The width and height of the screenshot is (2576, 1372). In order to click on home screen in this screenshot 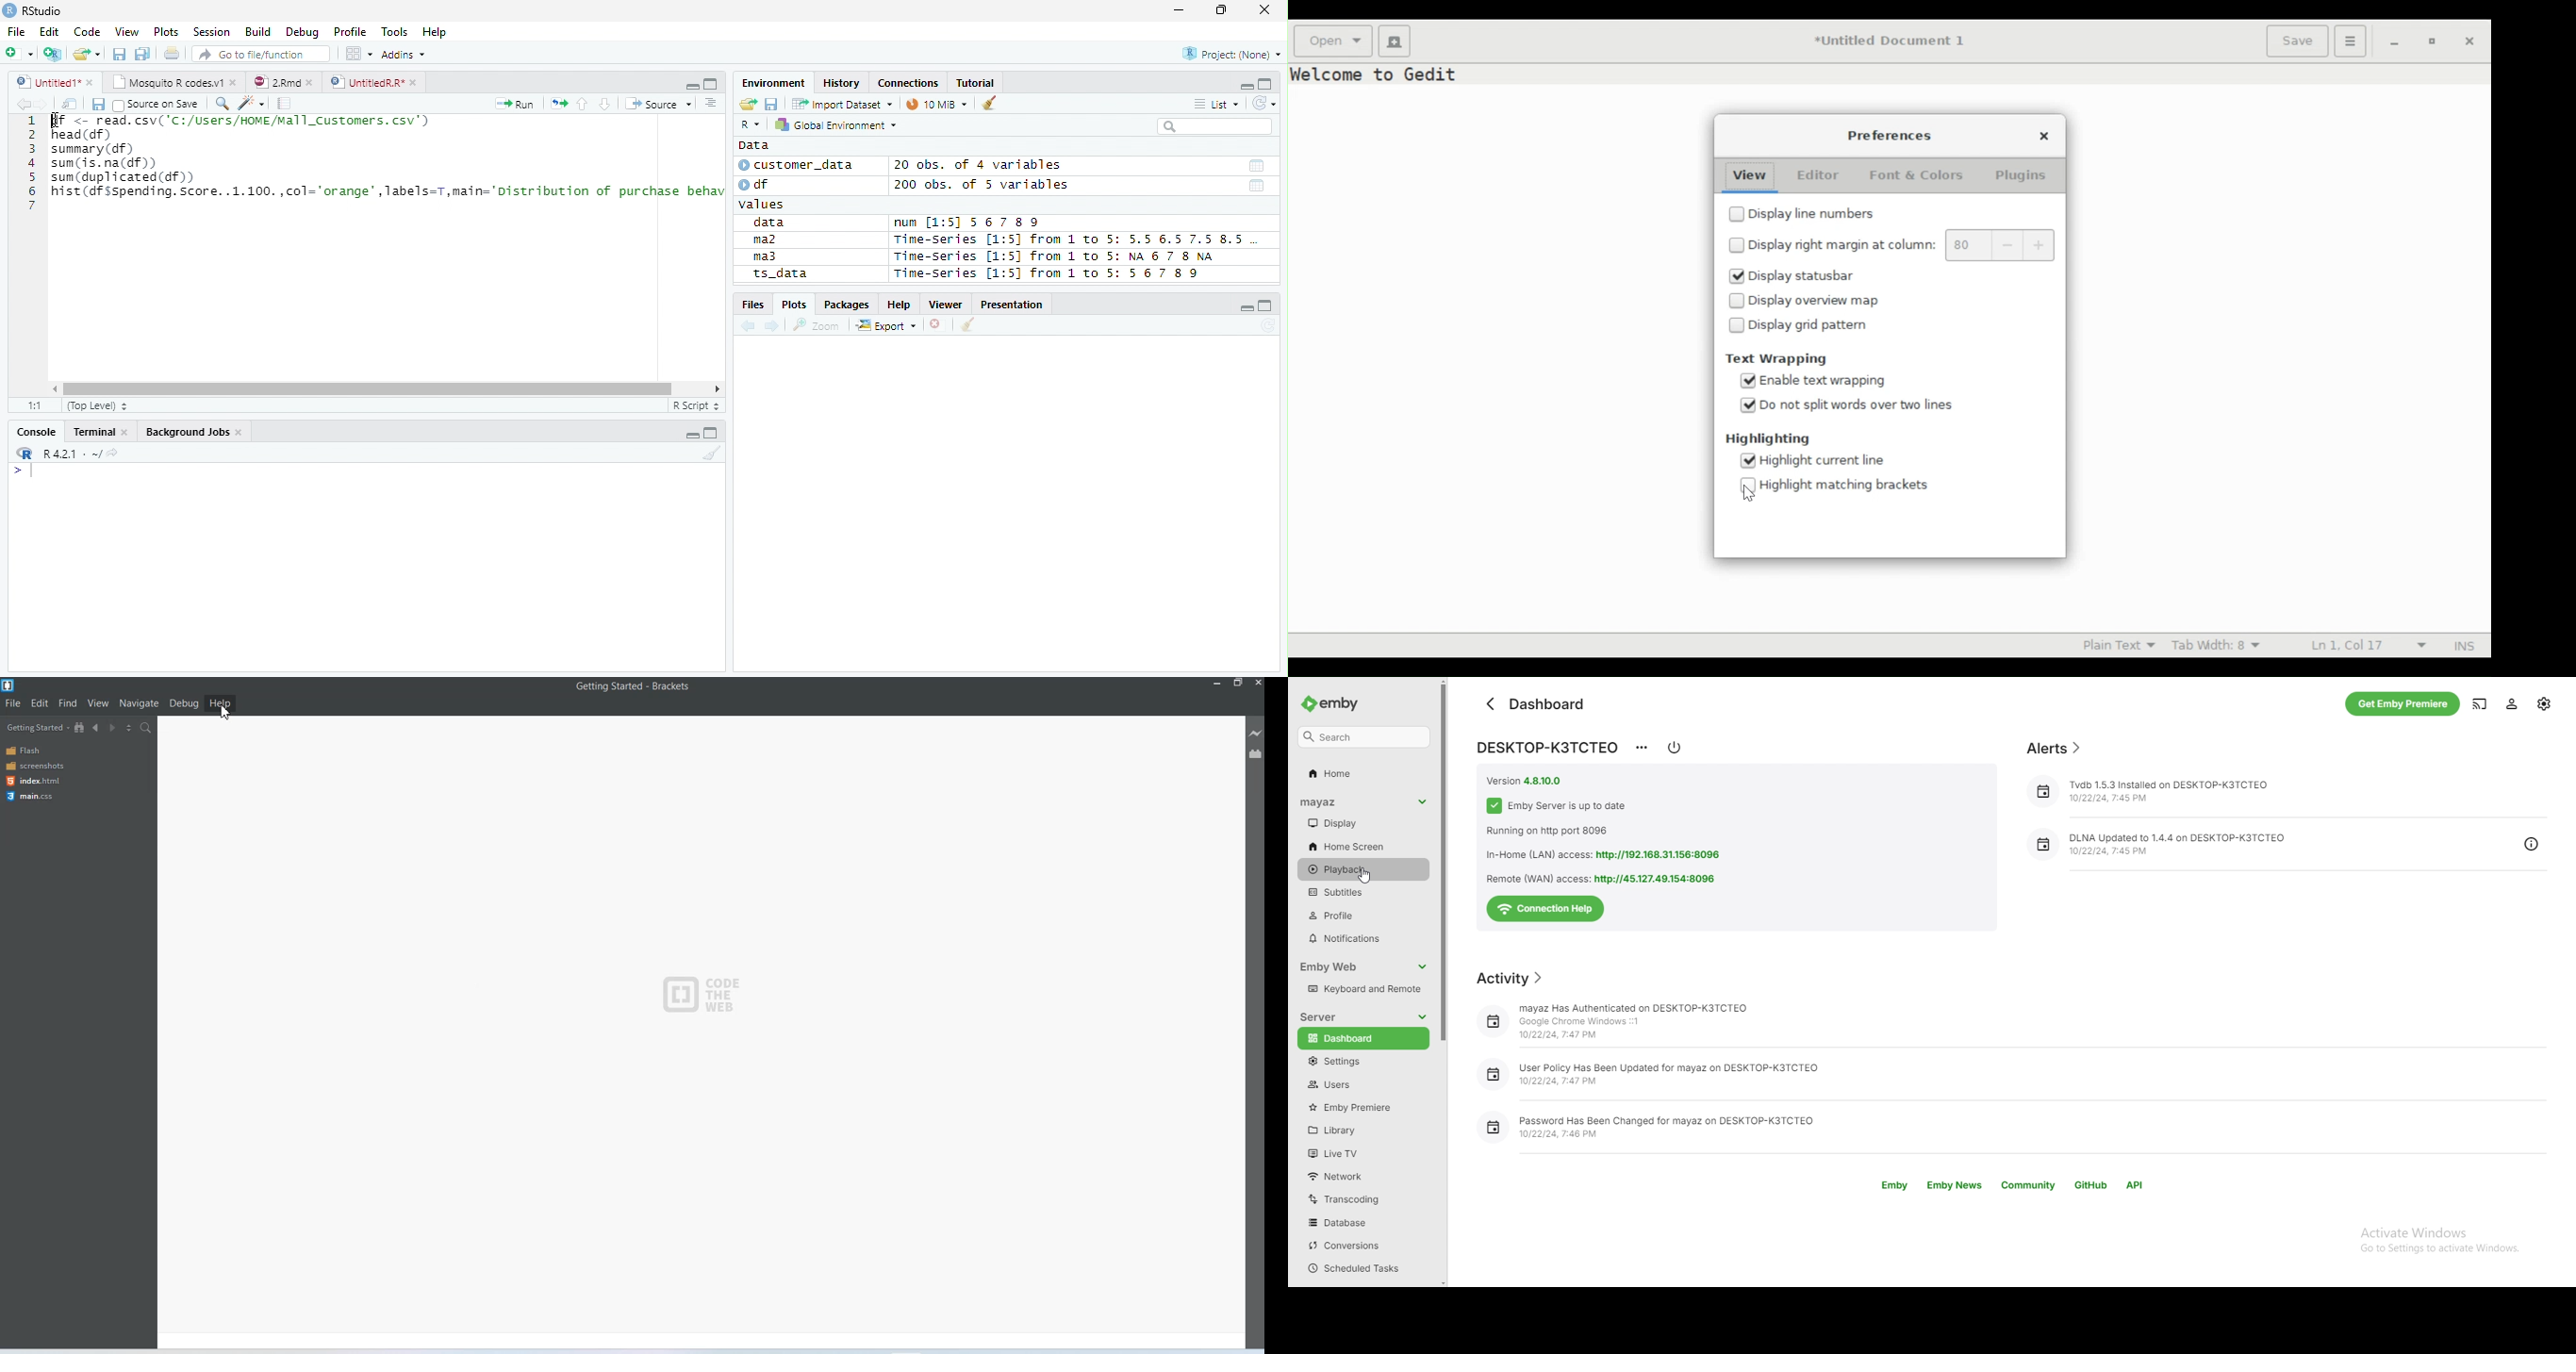, I will do `click(1360, 845)`.